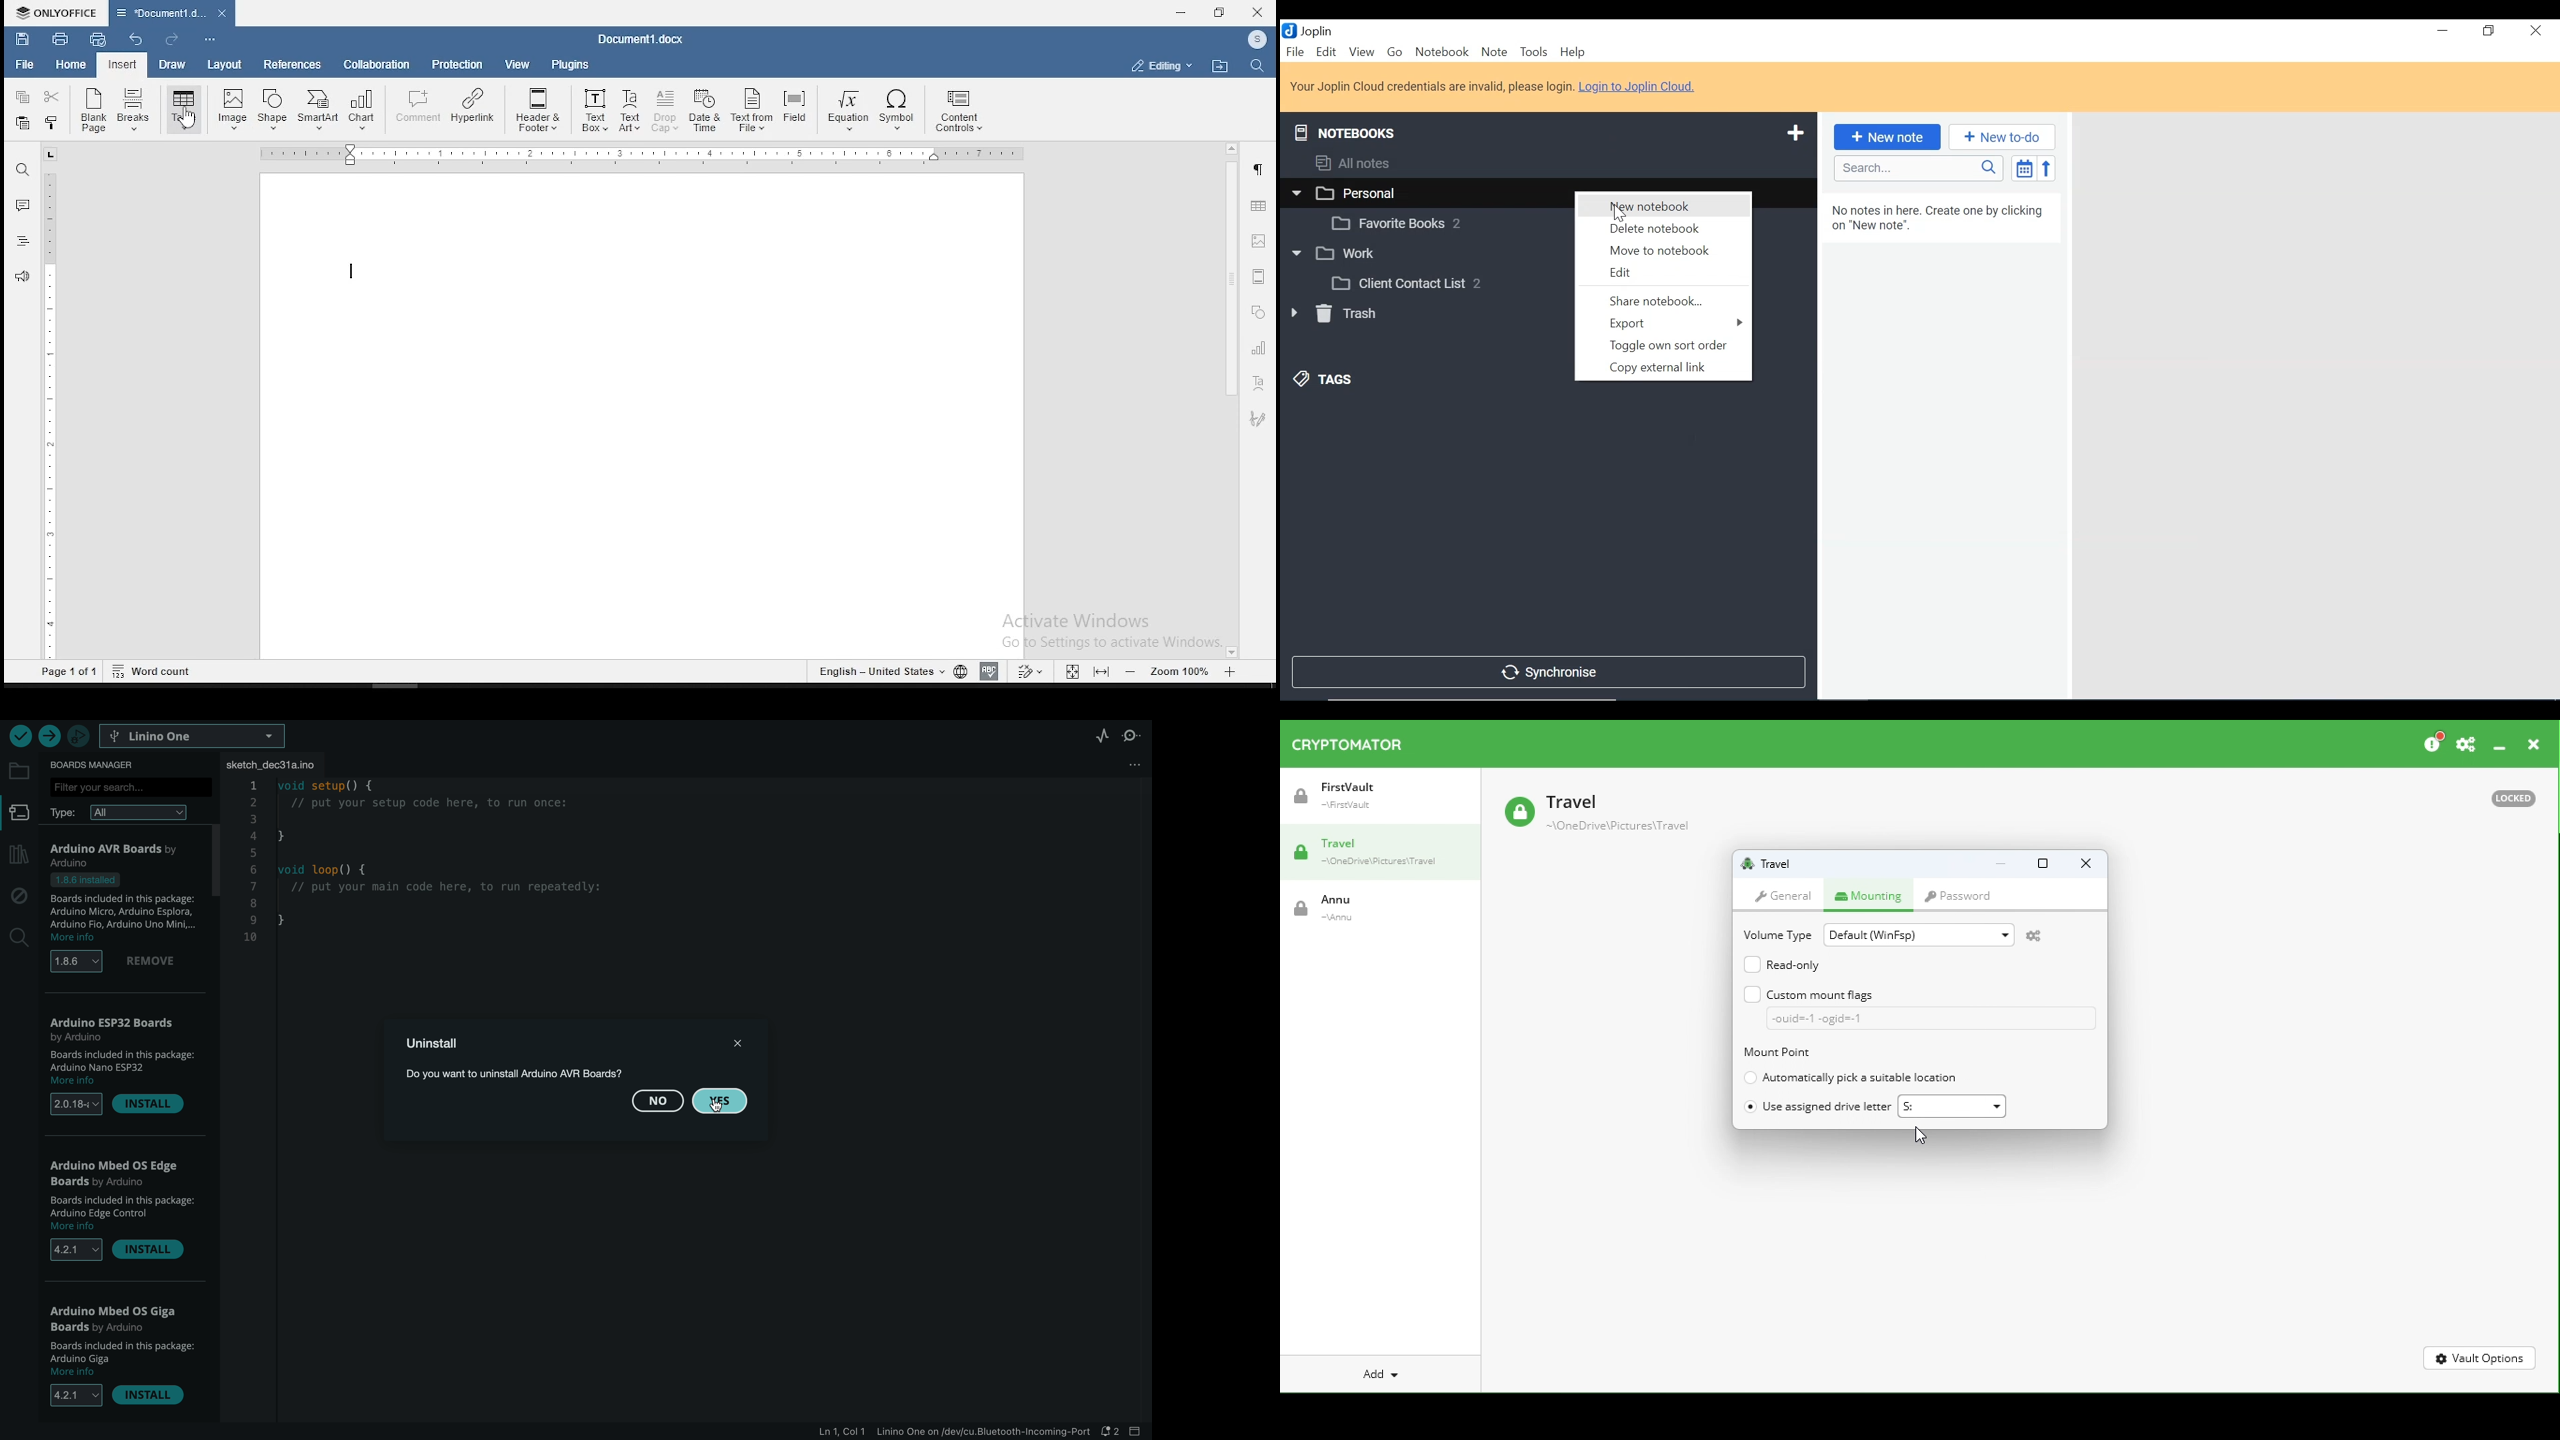  What do you see at coordinates (1257, 312) in the screenshot?
I see `shapes settings` at bounding box center [1257, 312].